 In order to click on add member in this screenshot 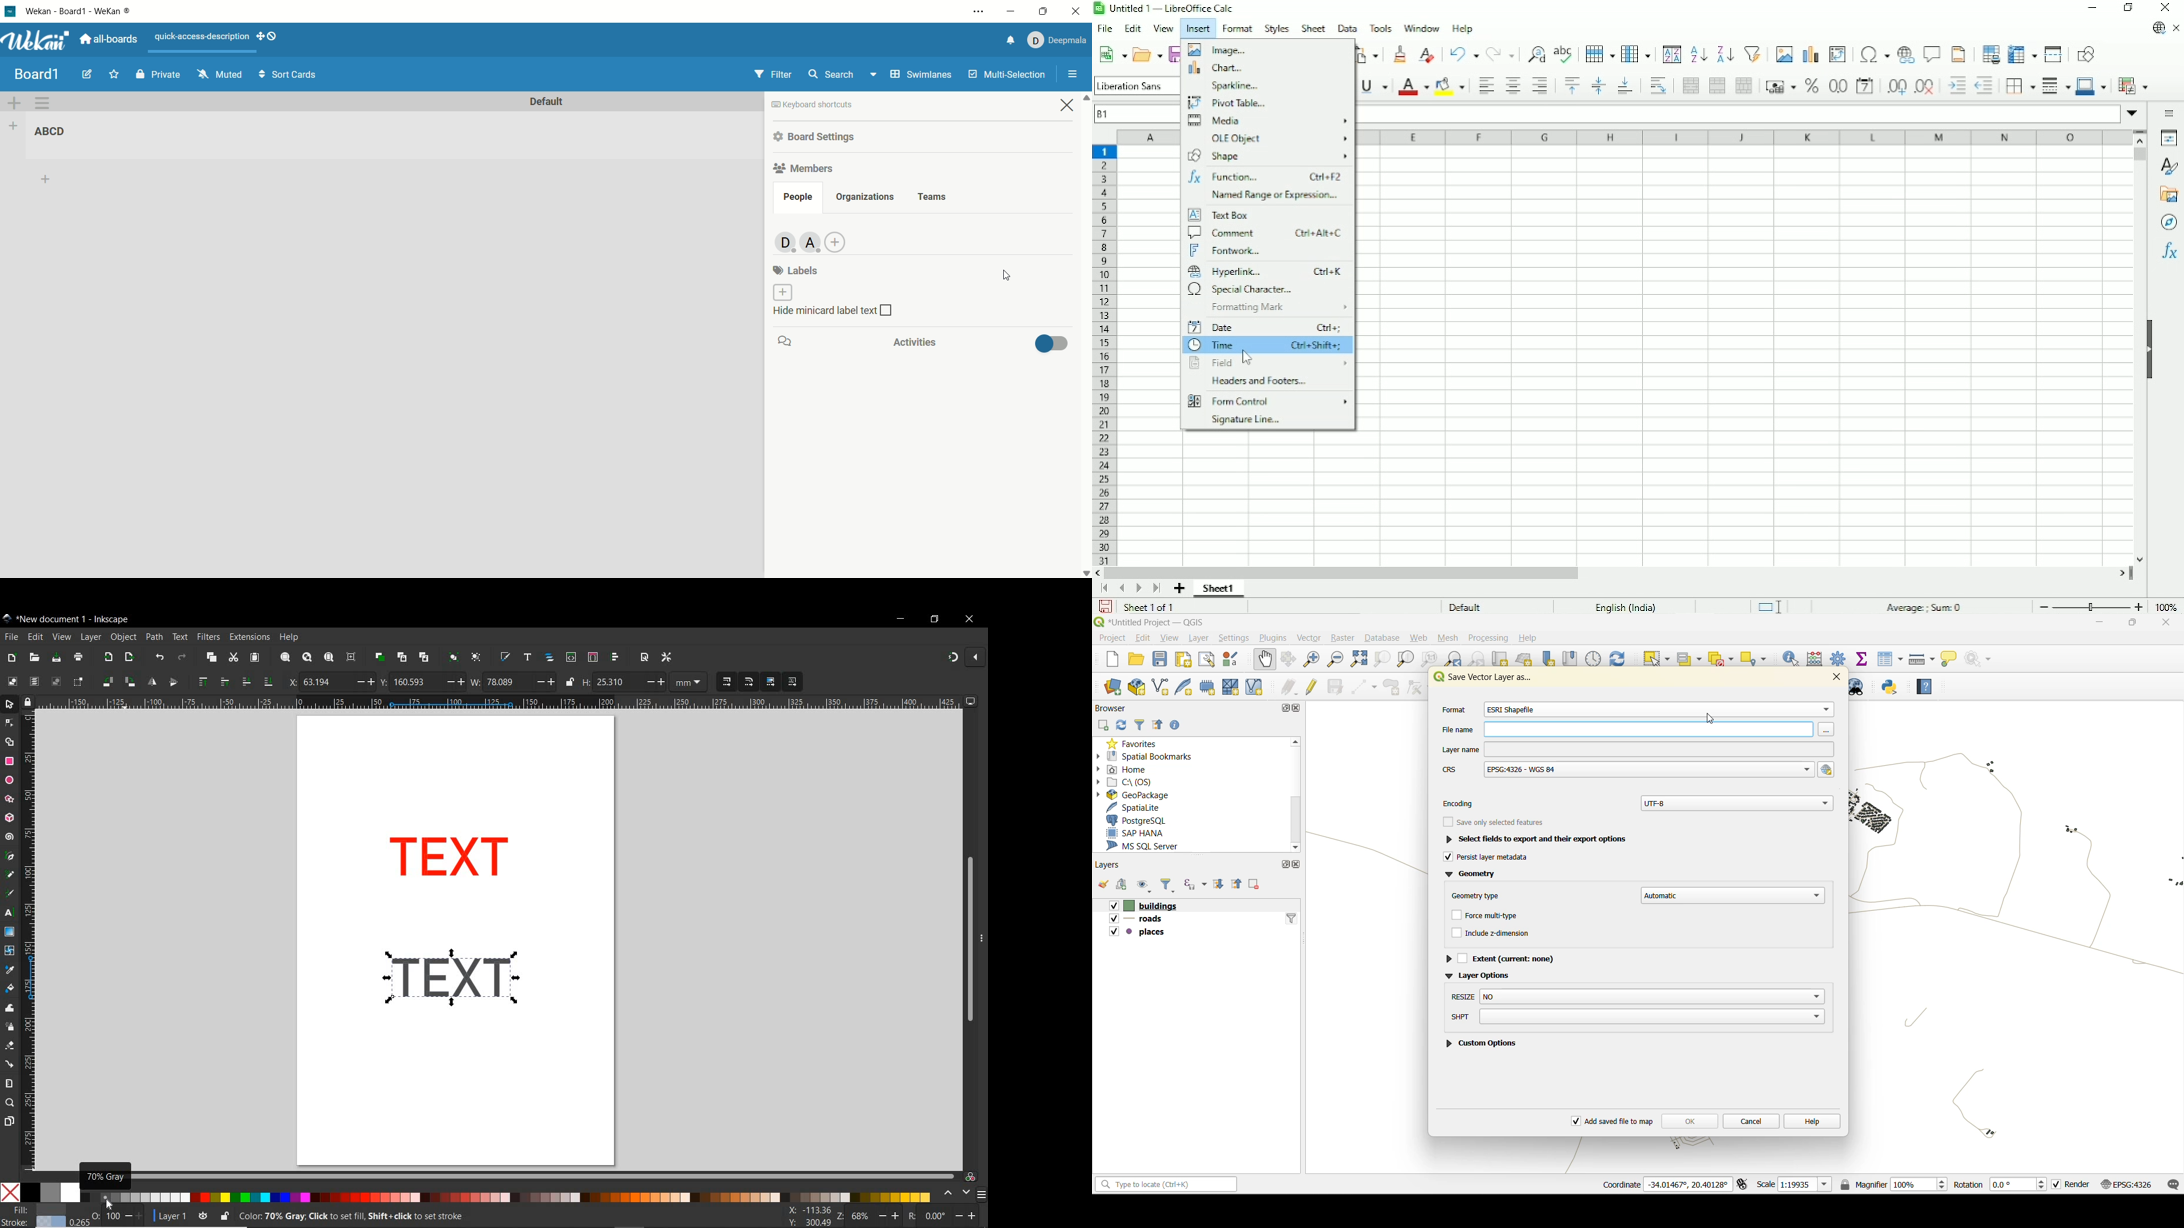, I will do `click(838, 242)`.